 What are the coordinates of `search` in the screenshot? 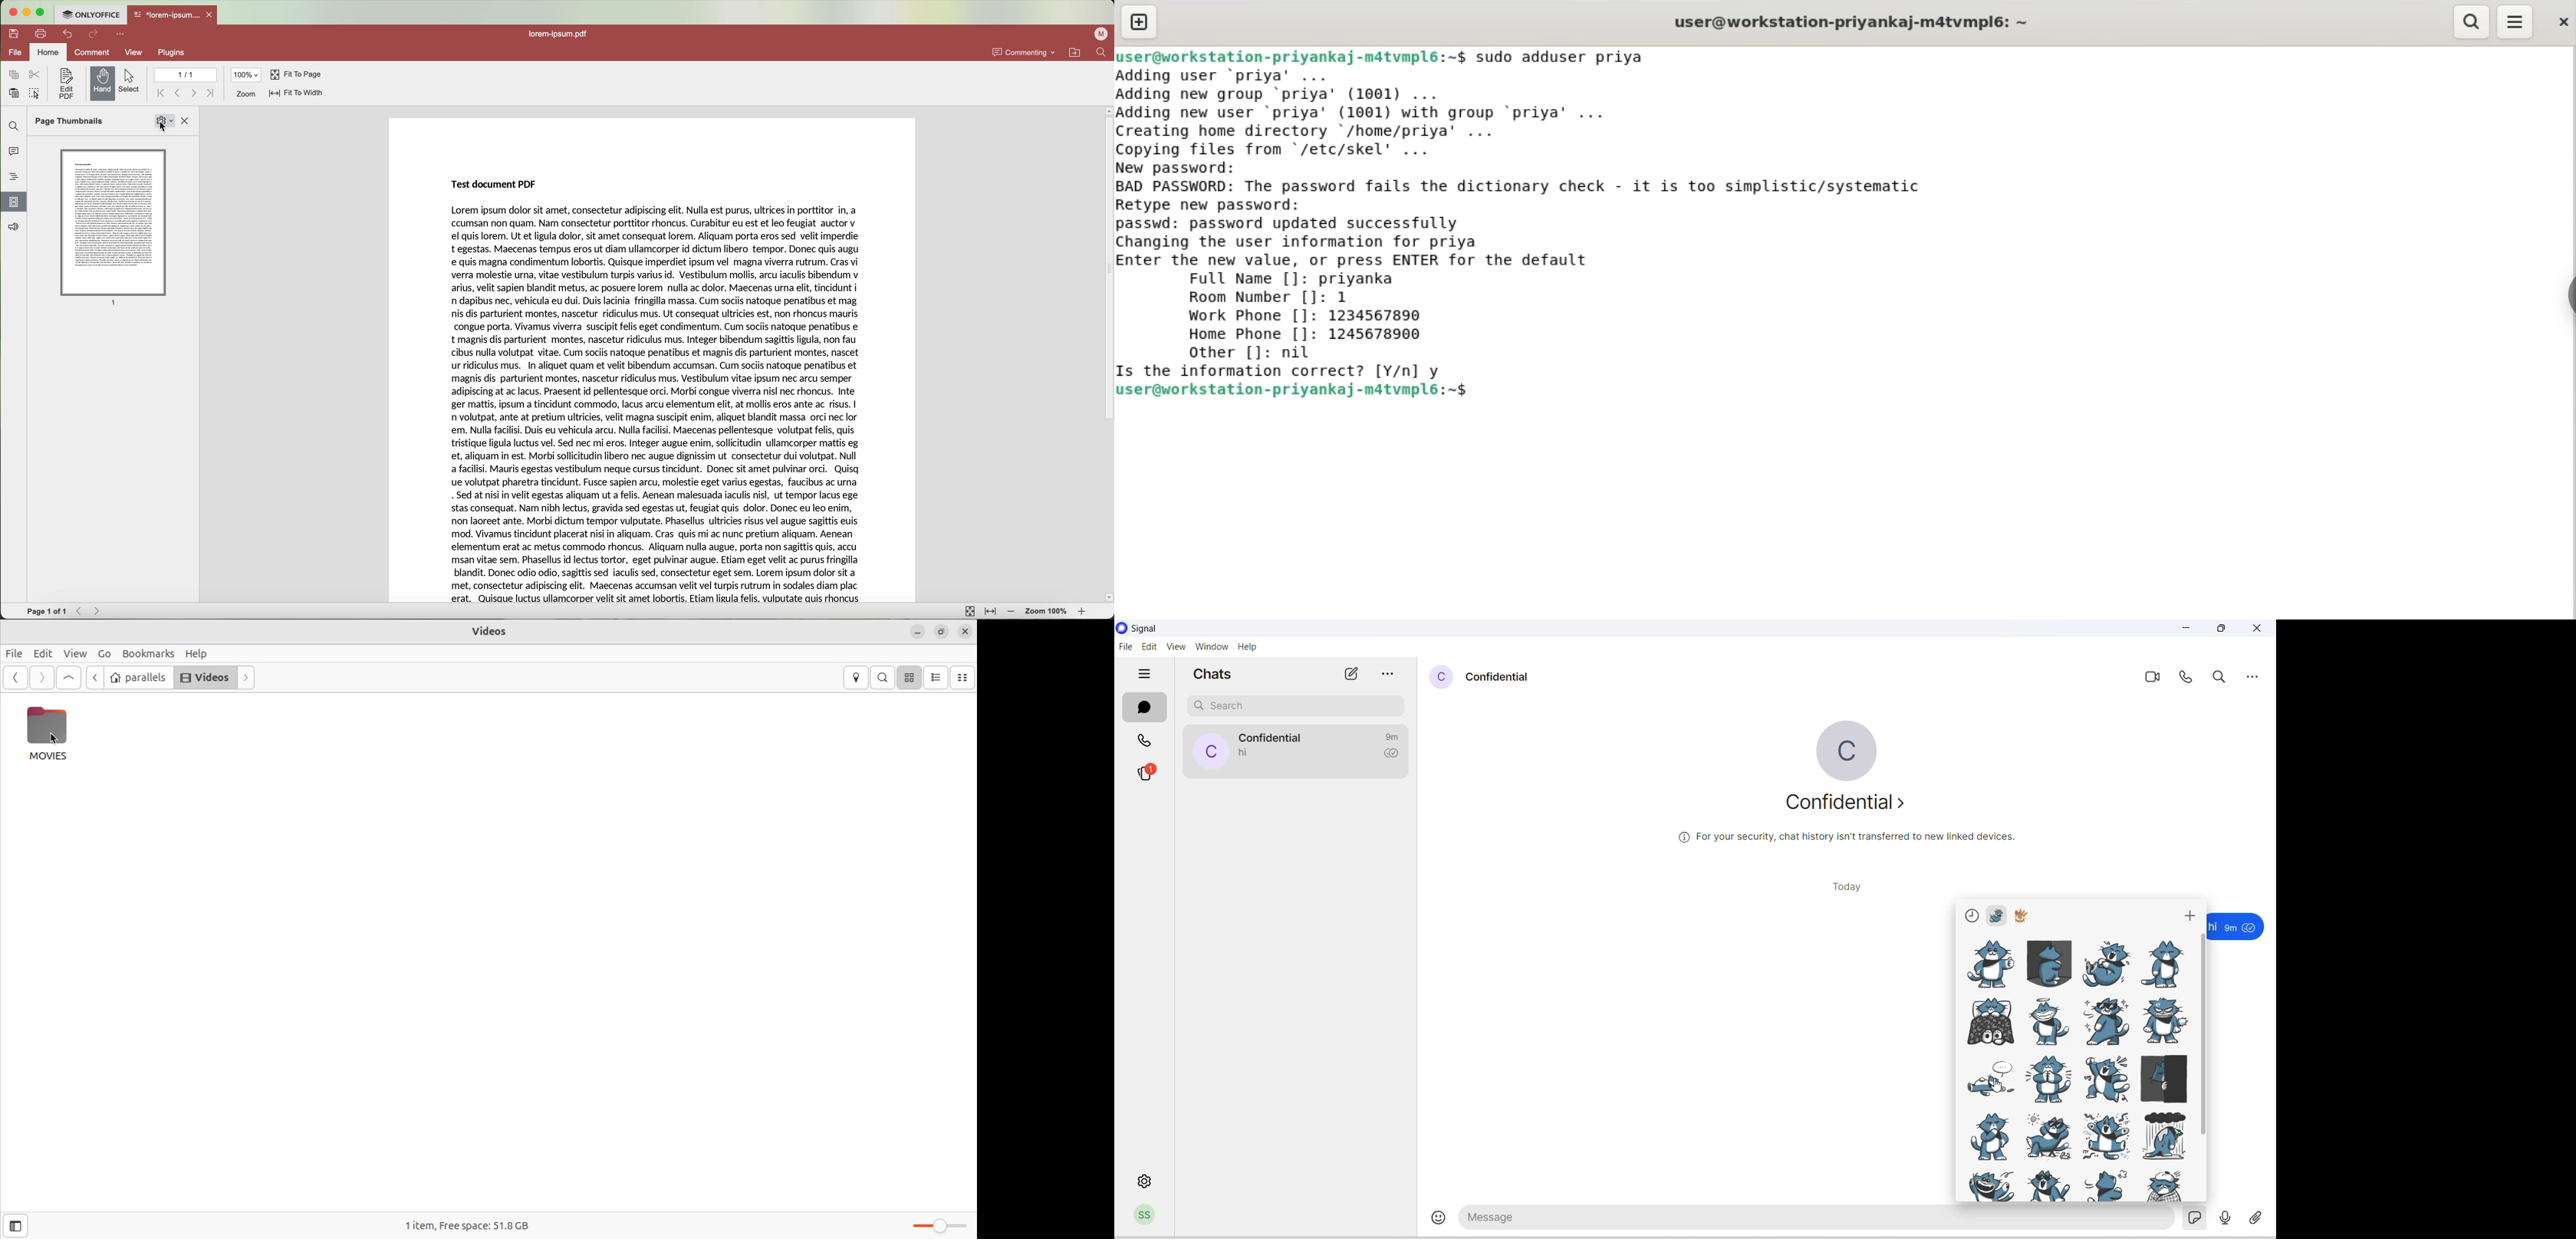 It's located at (2472, 22).